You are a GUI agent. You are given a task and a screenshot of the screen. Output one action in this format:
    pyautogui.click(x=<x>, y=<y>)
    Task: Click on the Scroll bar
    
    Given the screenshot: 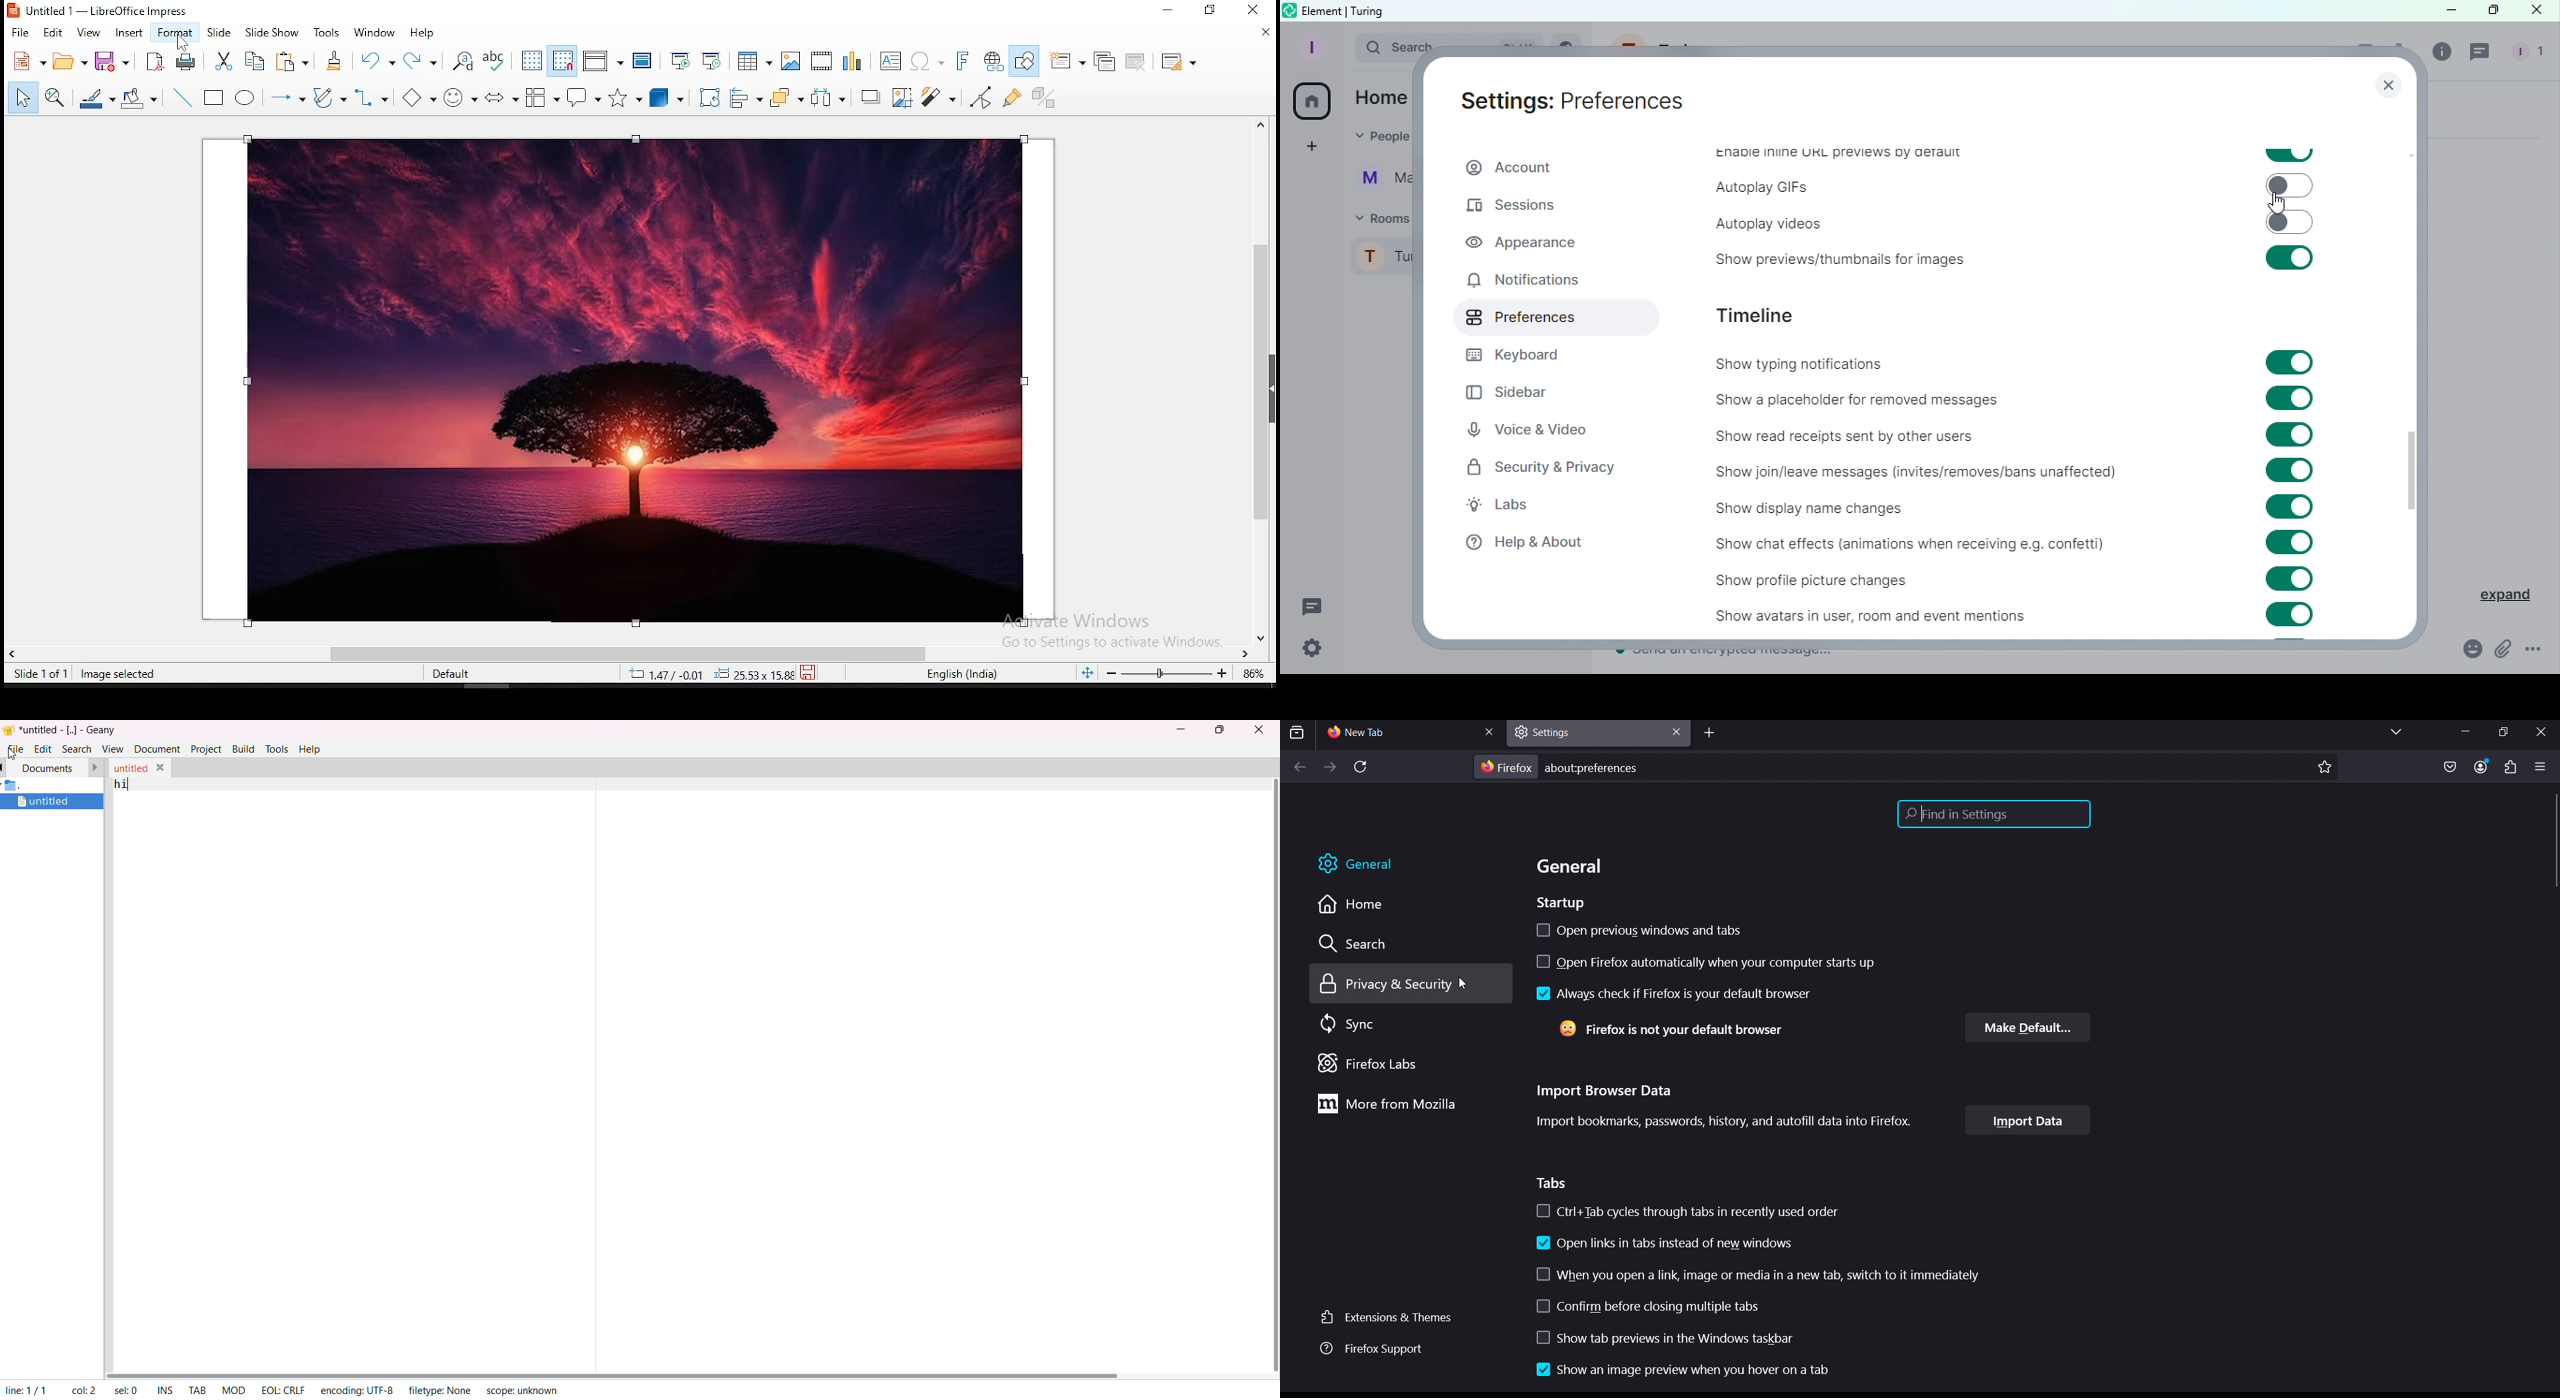 What is the action you would take?
    pyautogui.click(x=2411, y=371)
    